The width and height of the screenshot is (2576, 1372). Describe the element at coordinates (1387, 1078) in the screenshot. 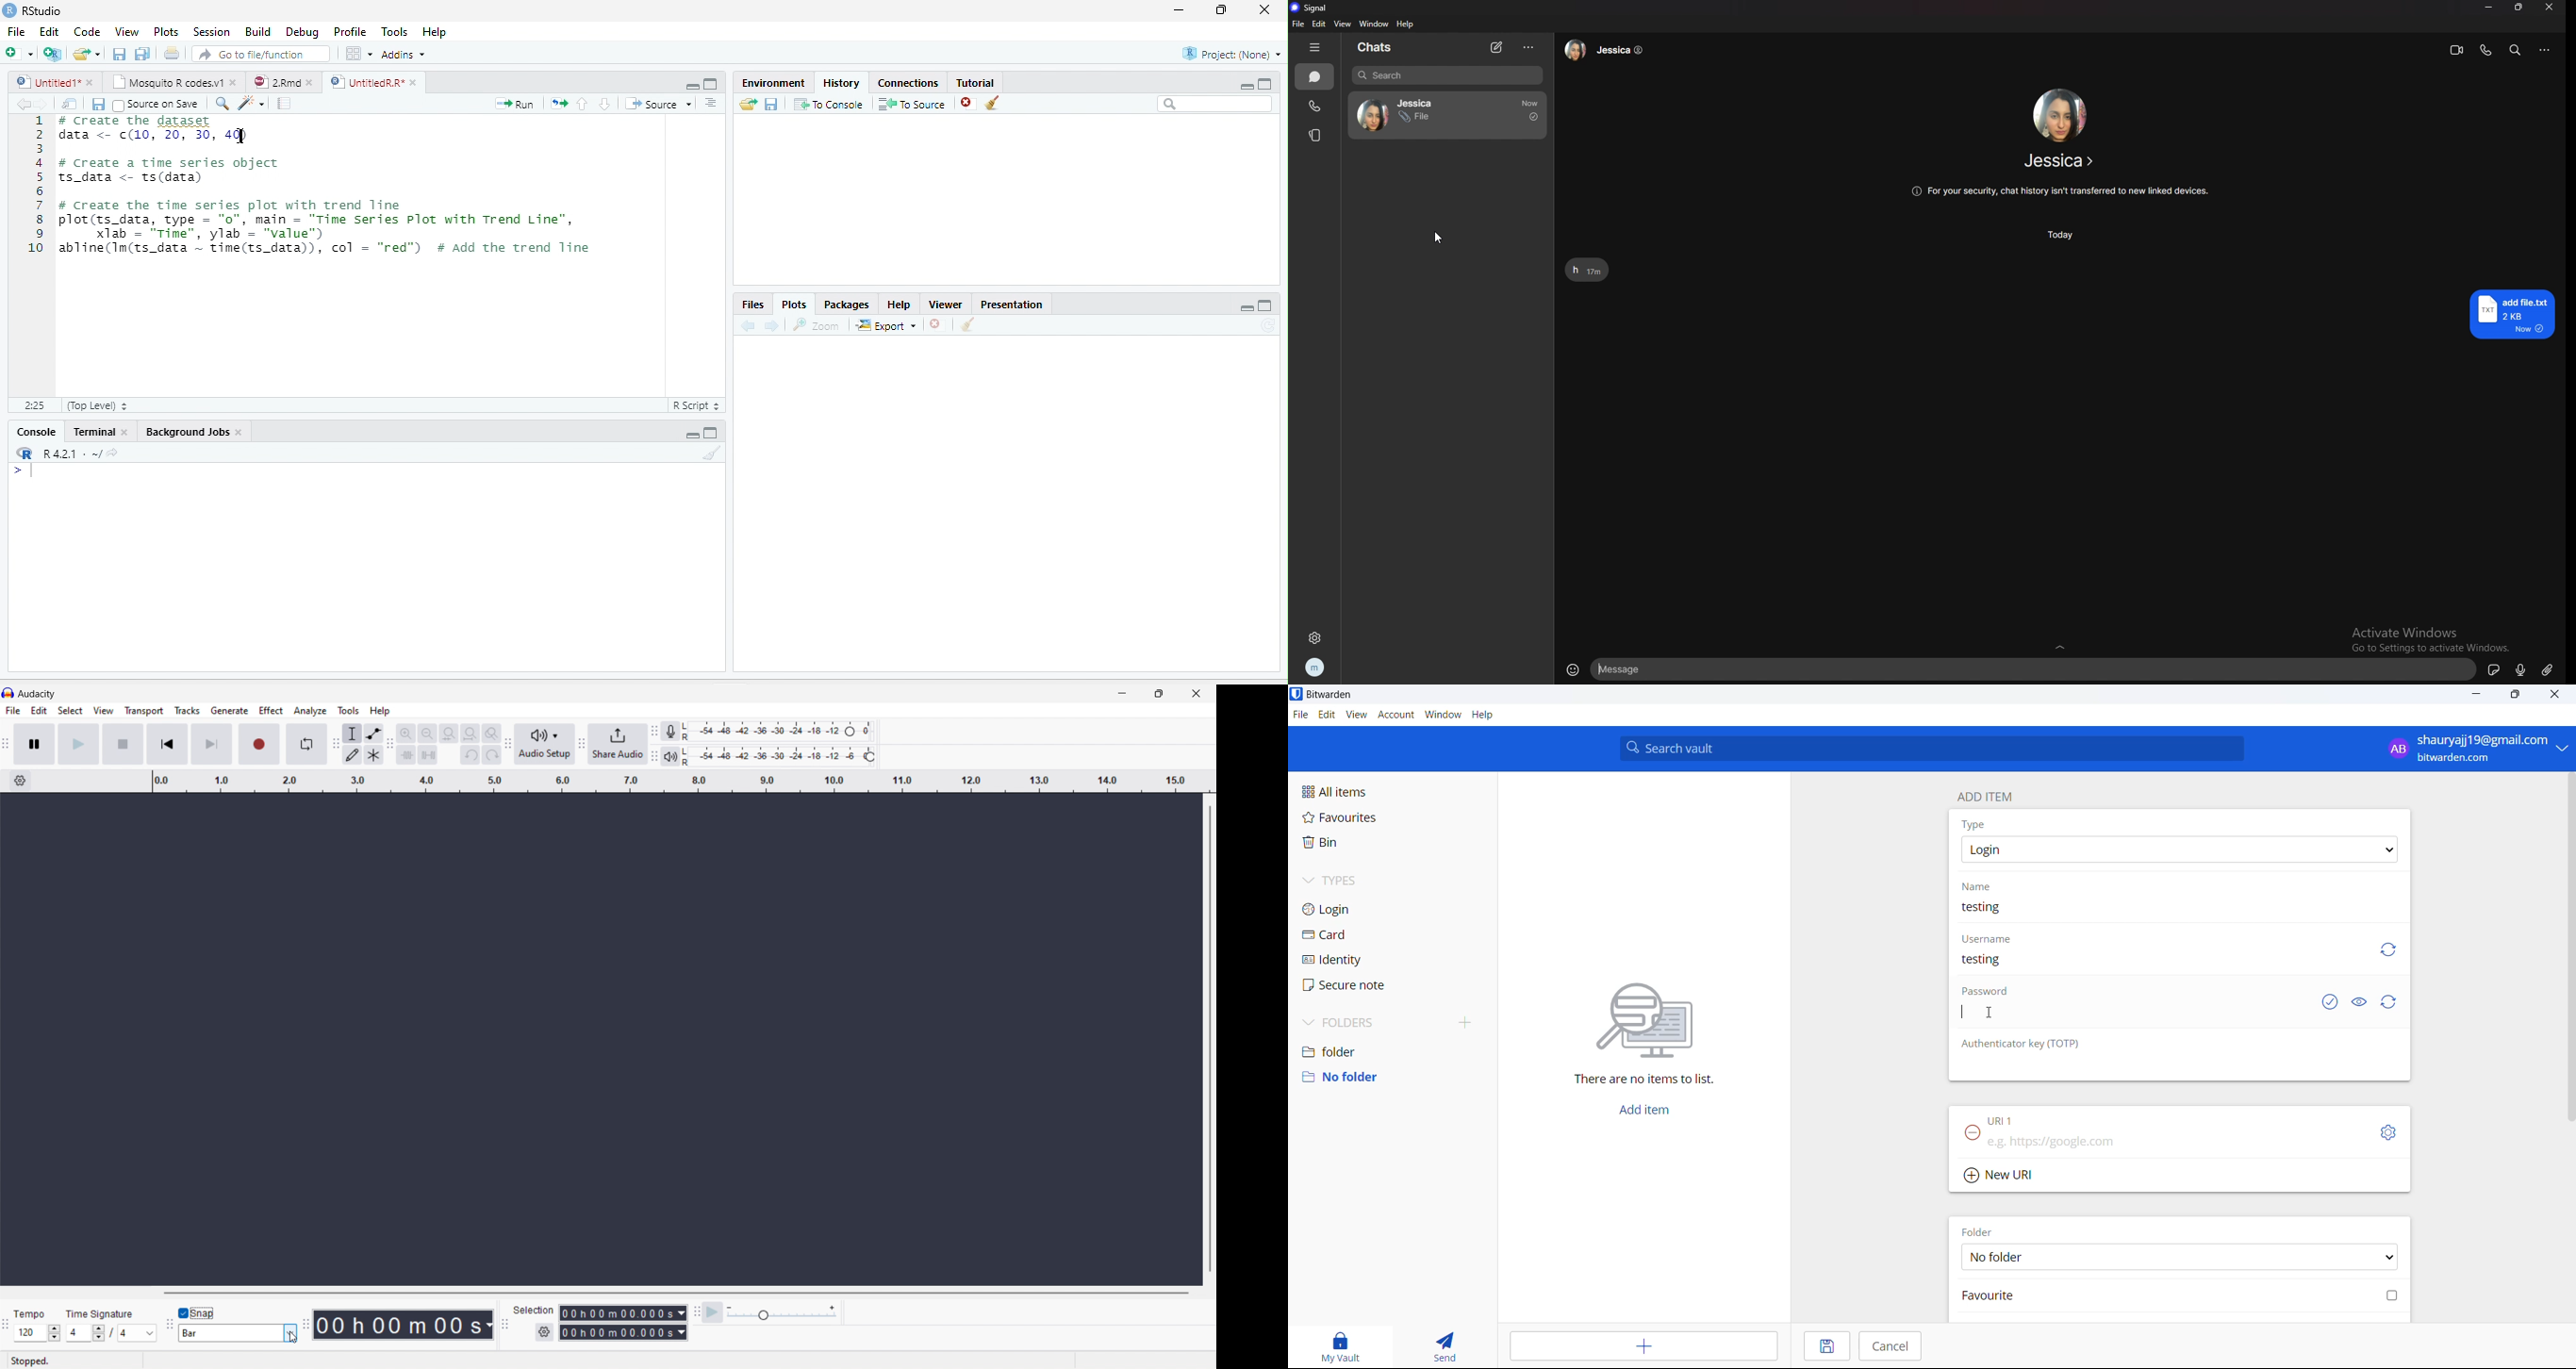

I see `no folder` at that location.